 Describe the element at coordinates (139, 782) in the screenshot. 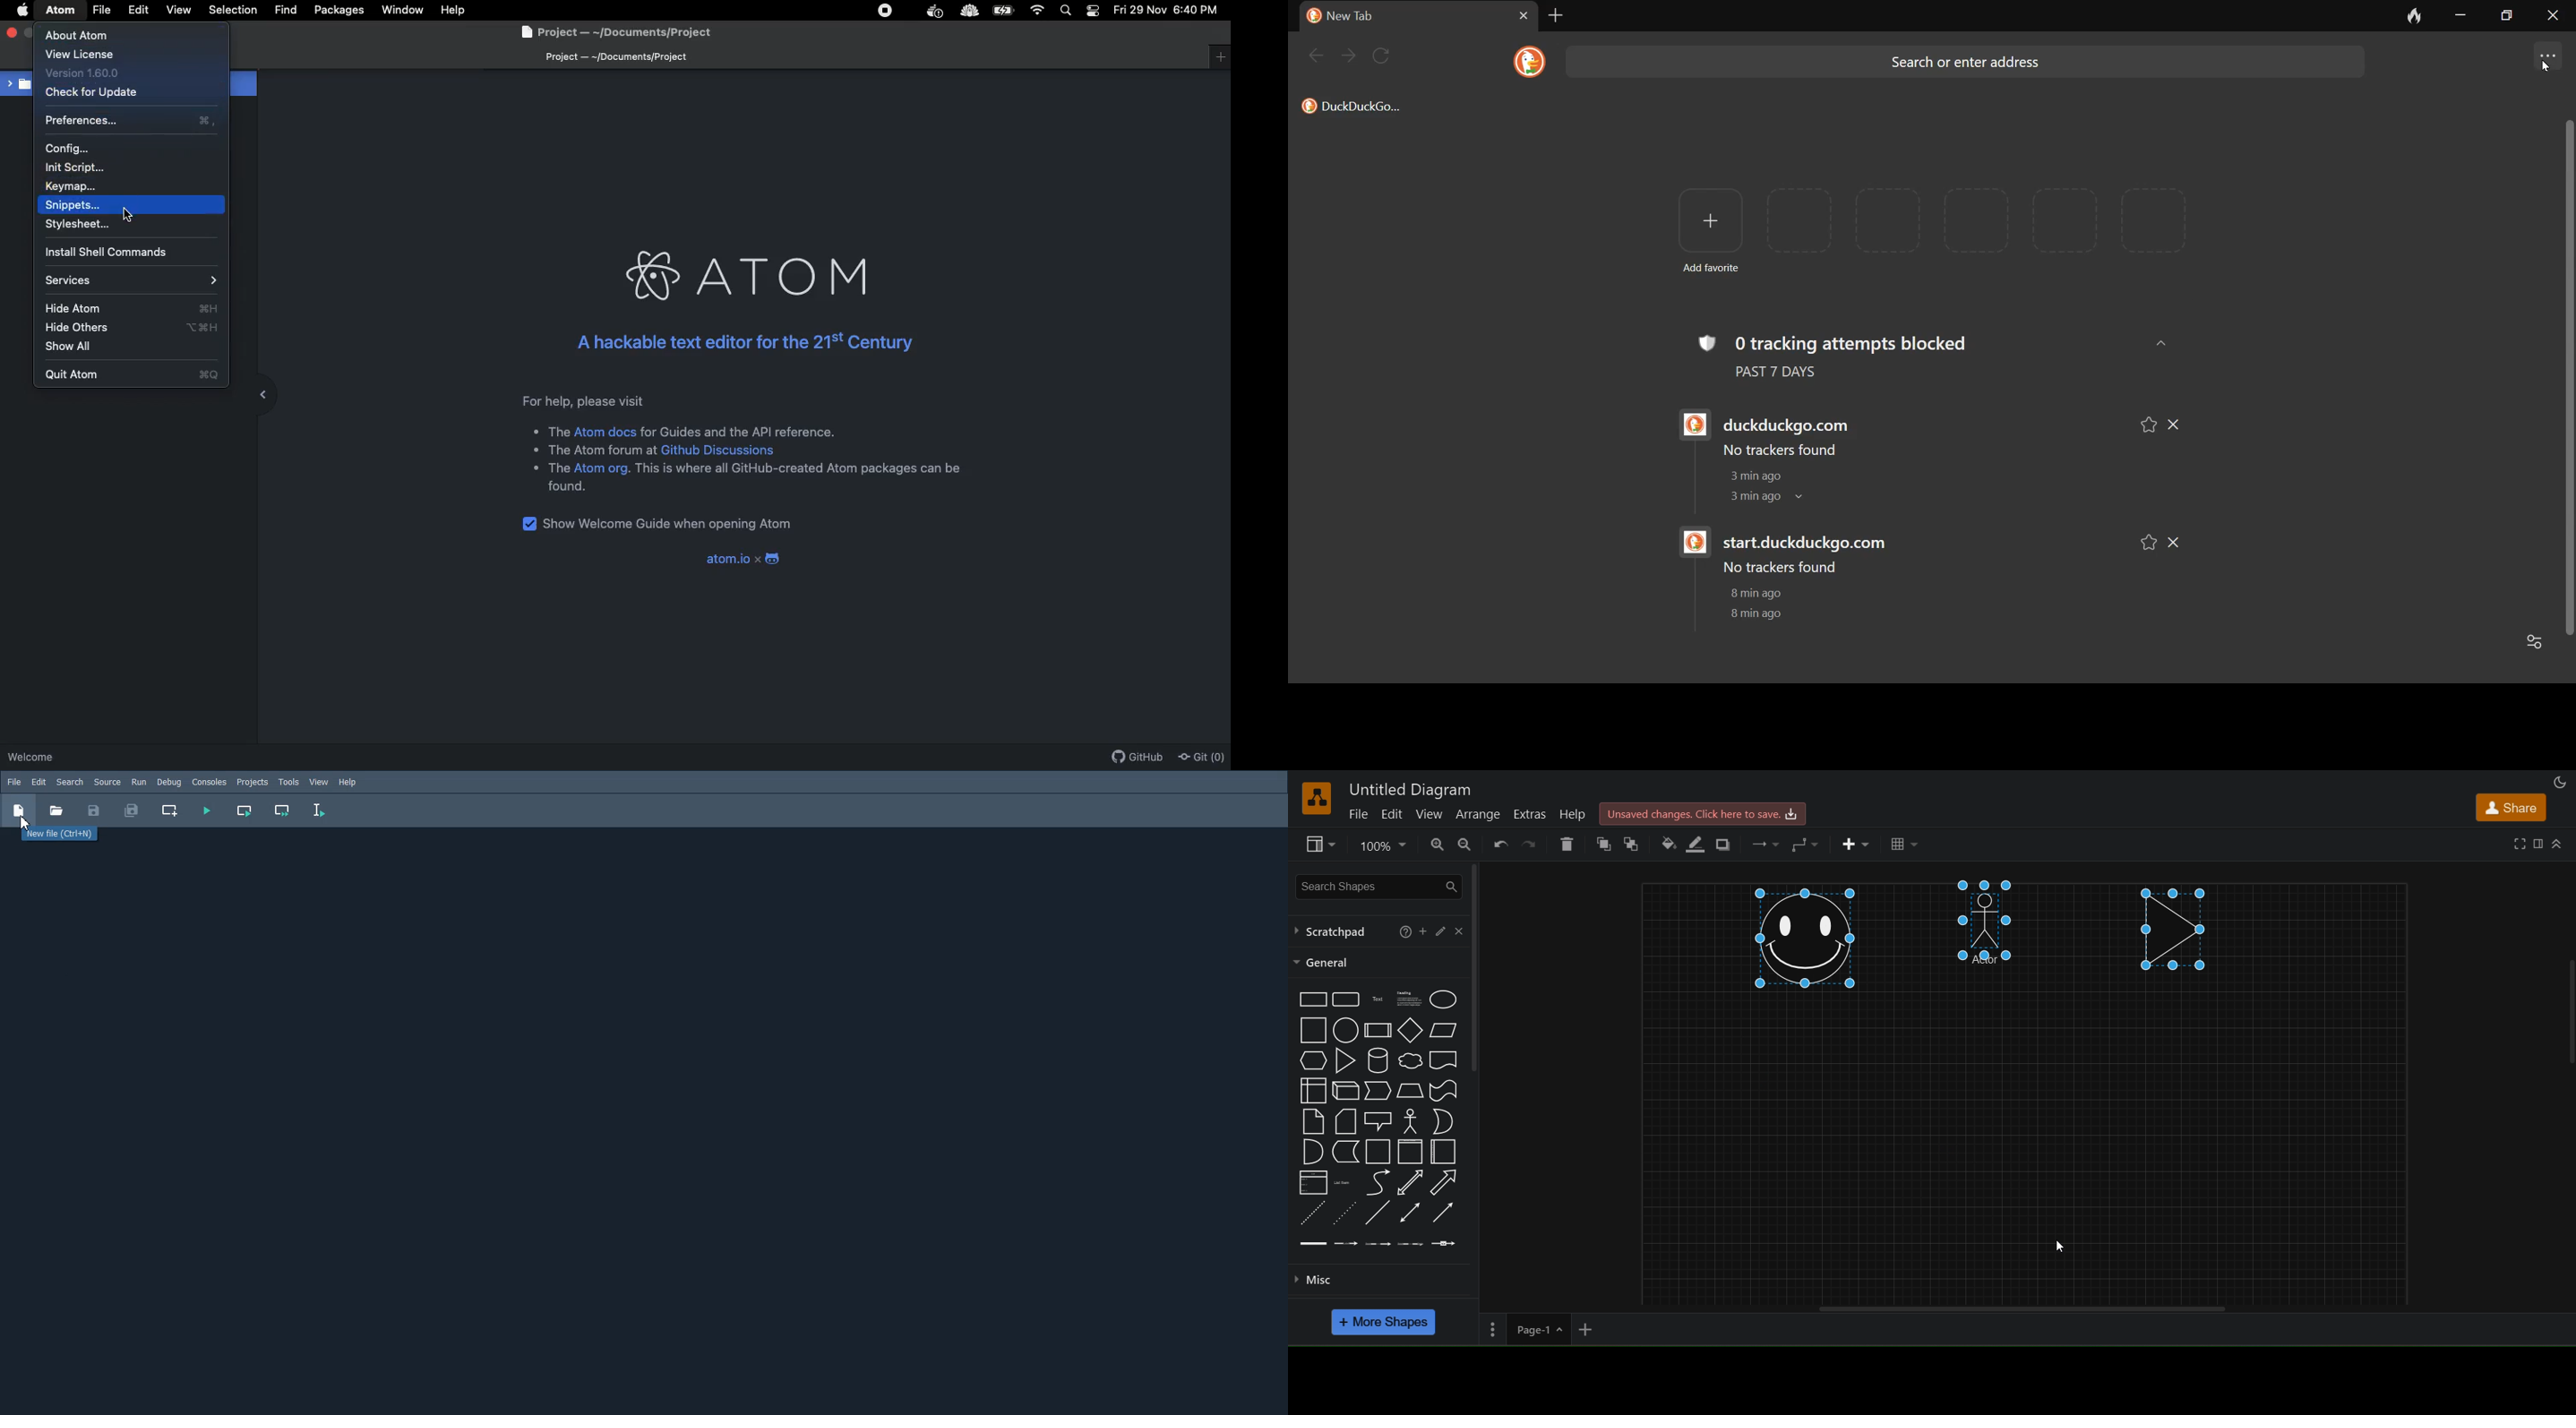

I see `Run` at that location.